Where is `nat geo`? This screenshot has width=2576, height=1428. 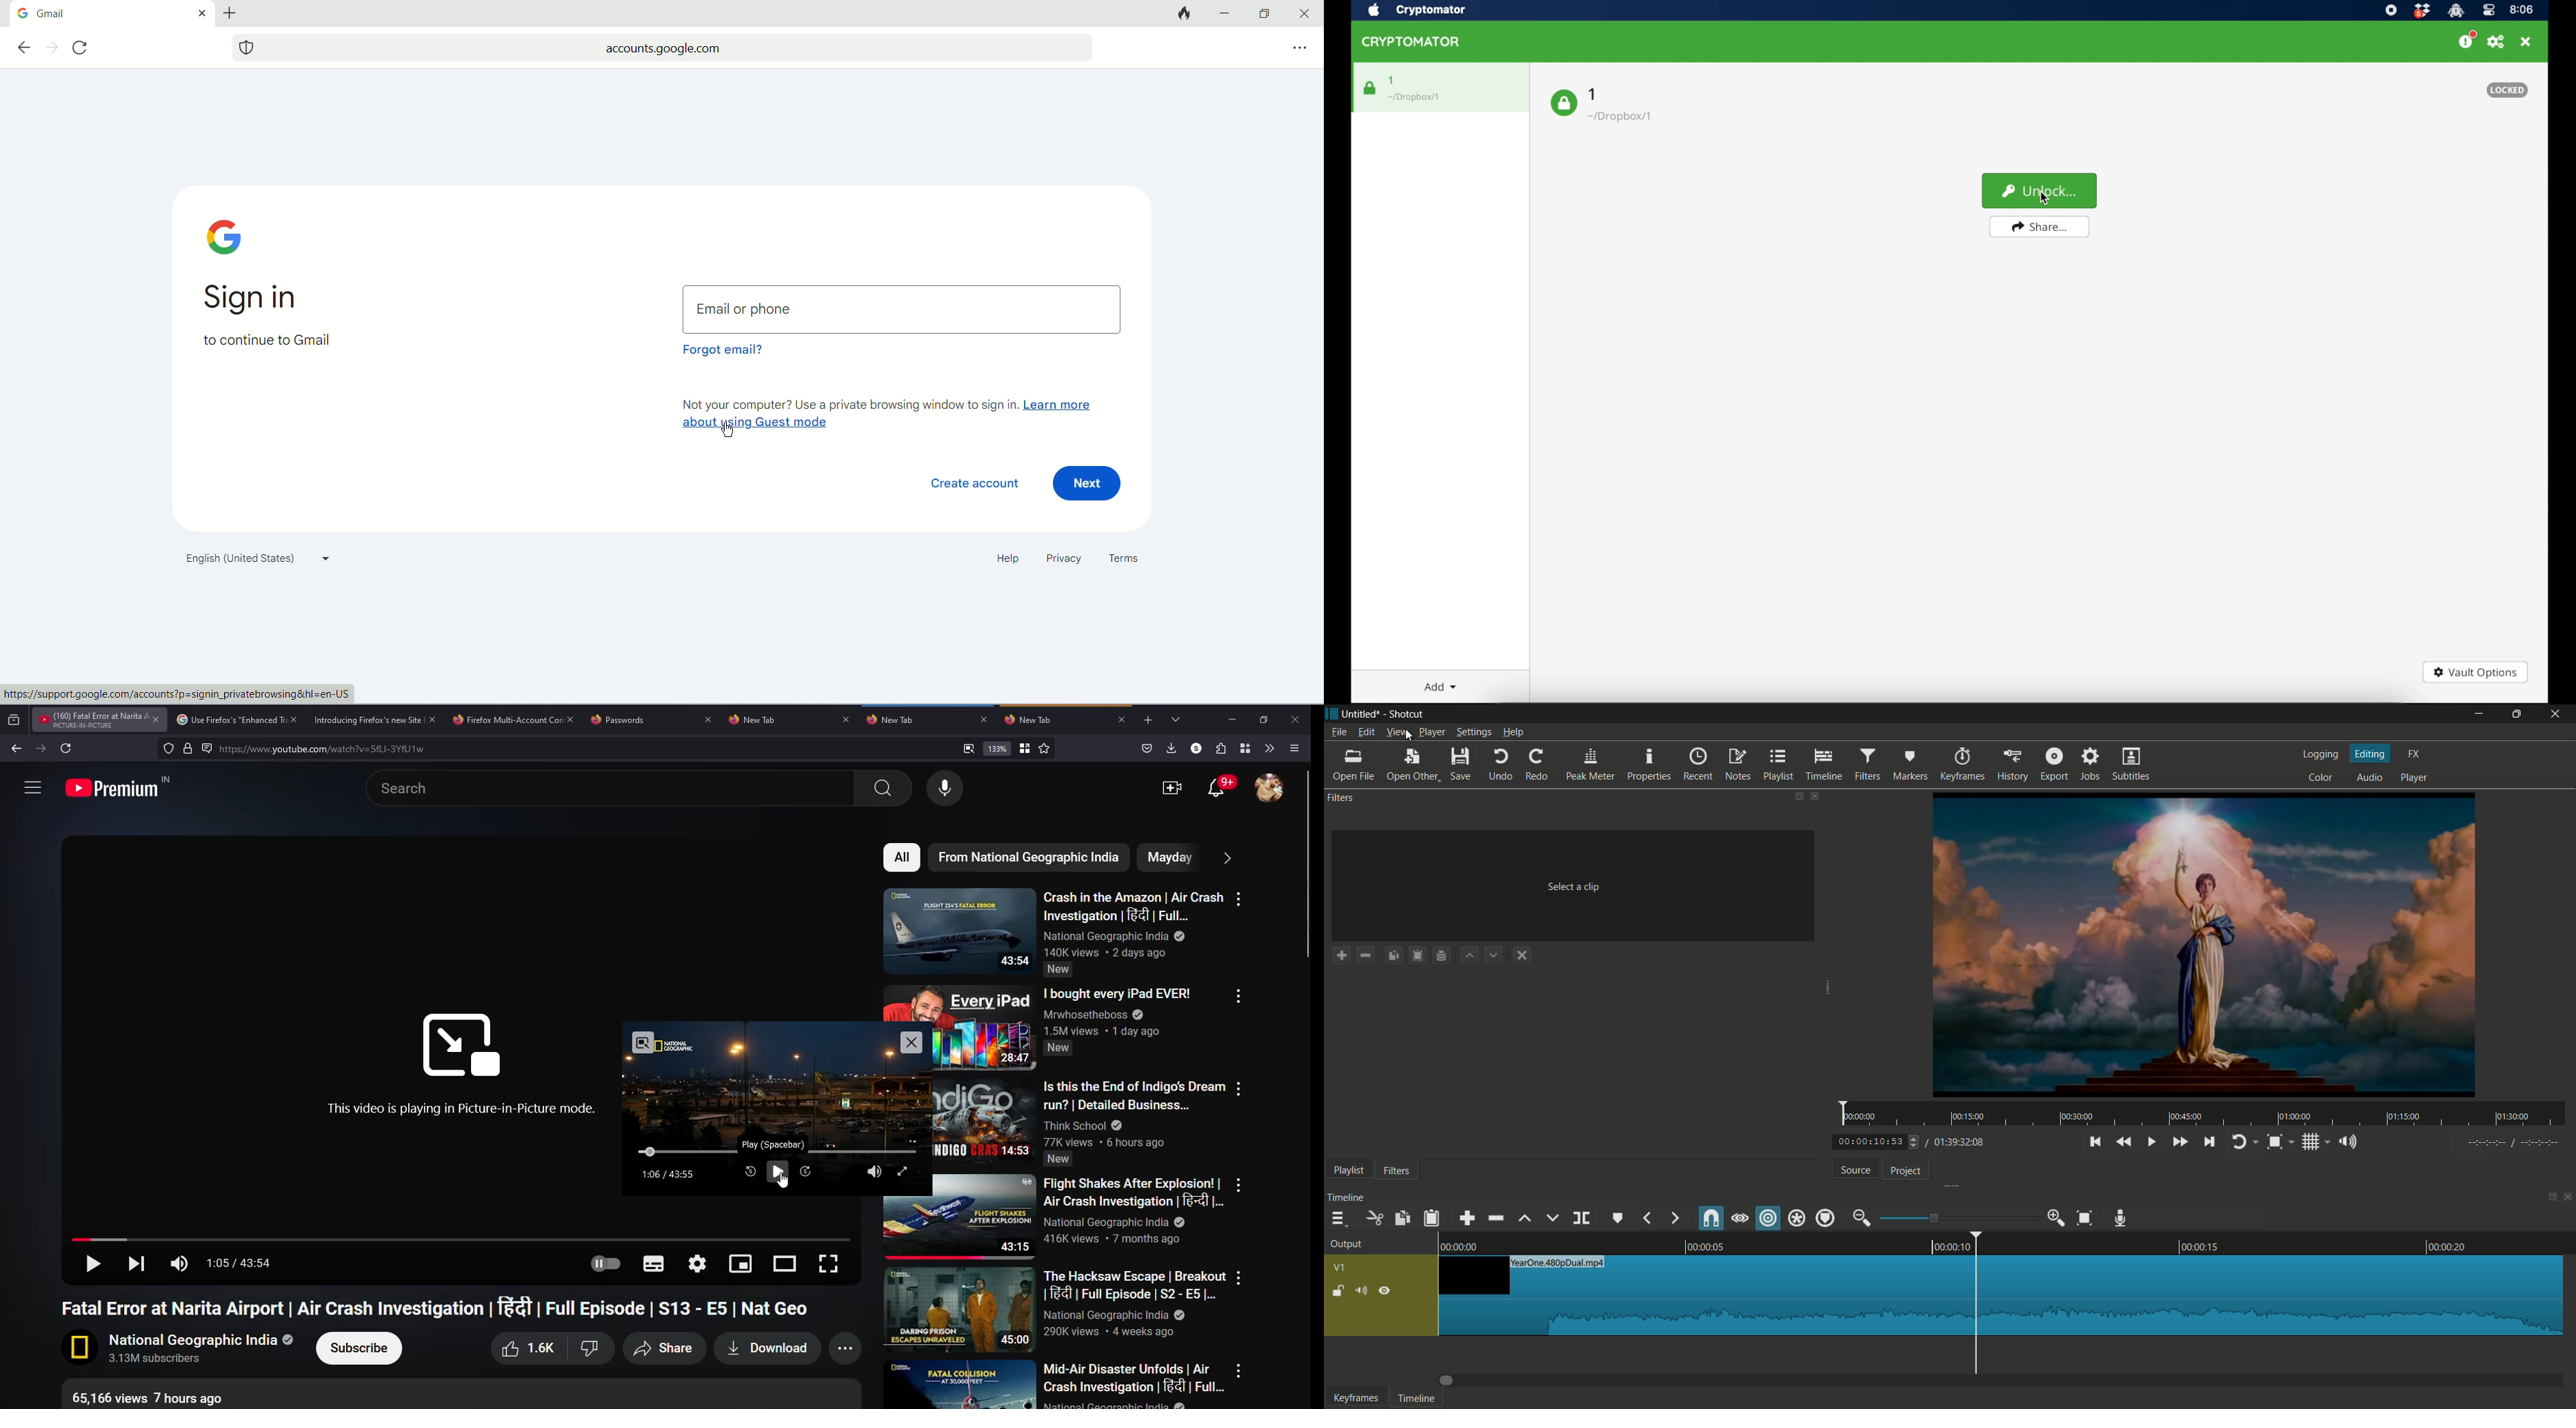 nat geo is located at coordinates (1029, 857).